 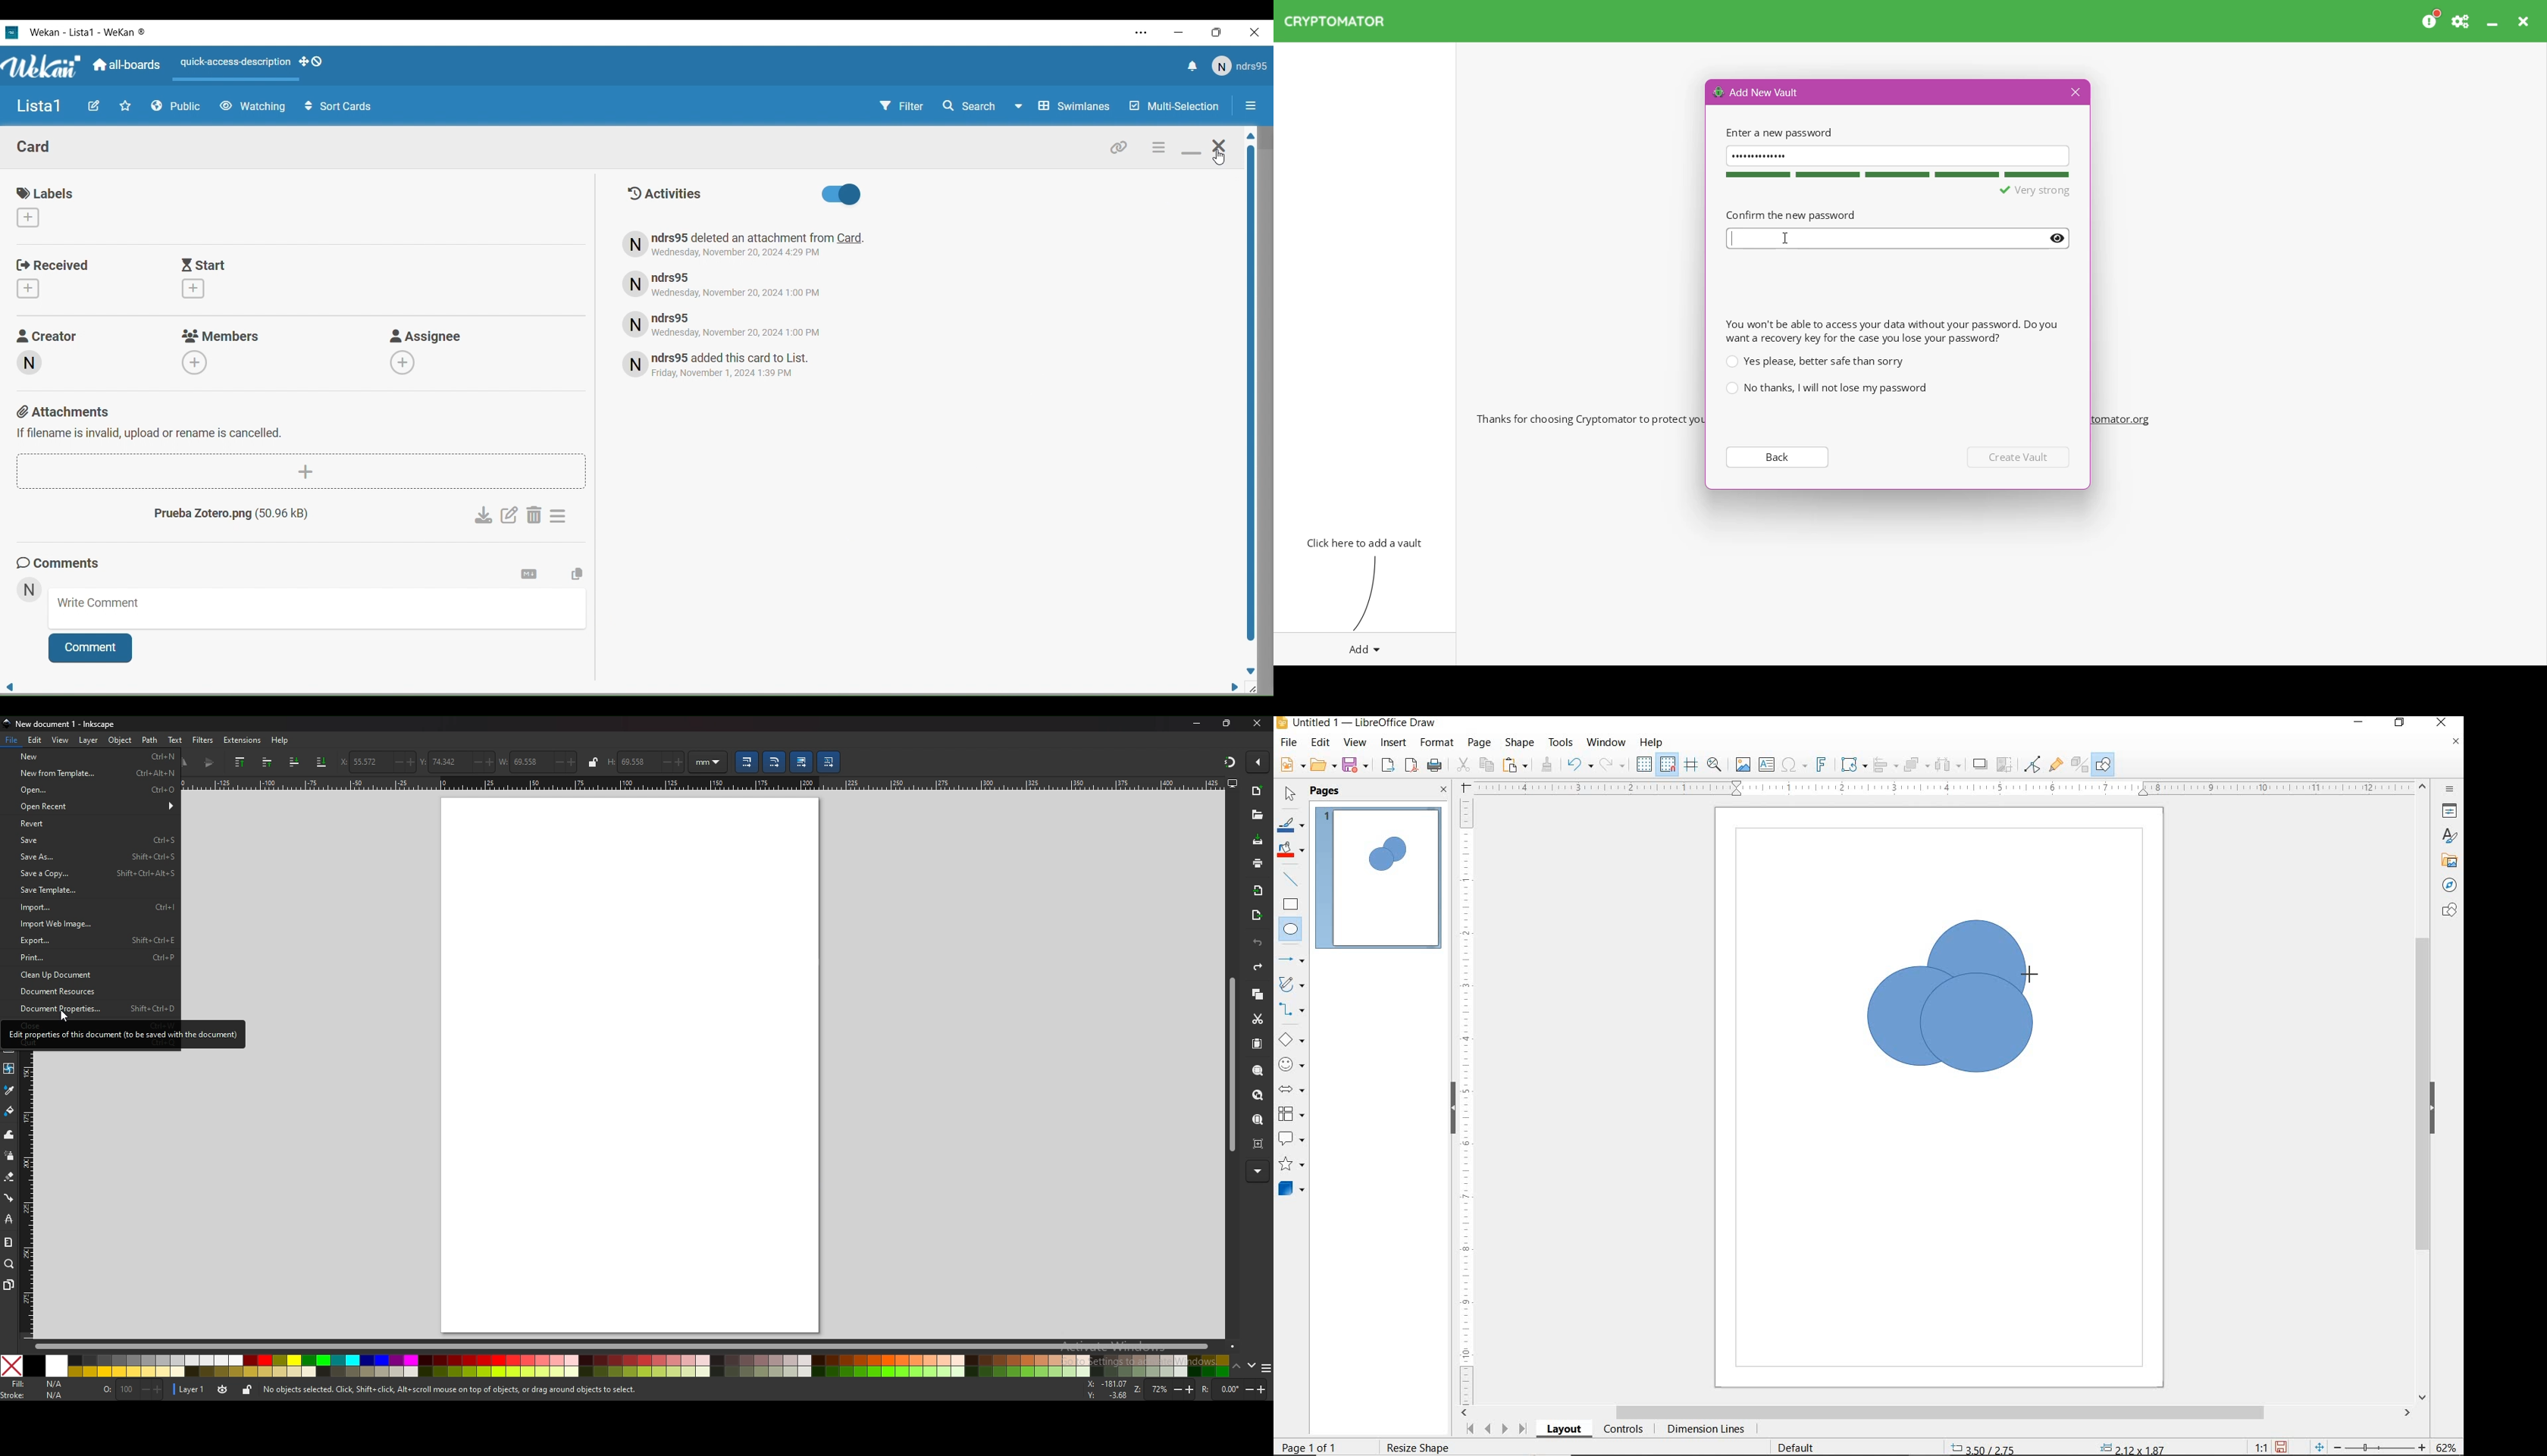 What do you see at coordinates (1561, 742) in the screenshot?
I see `TOOLS` at bounding box center [1561, 742].